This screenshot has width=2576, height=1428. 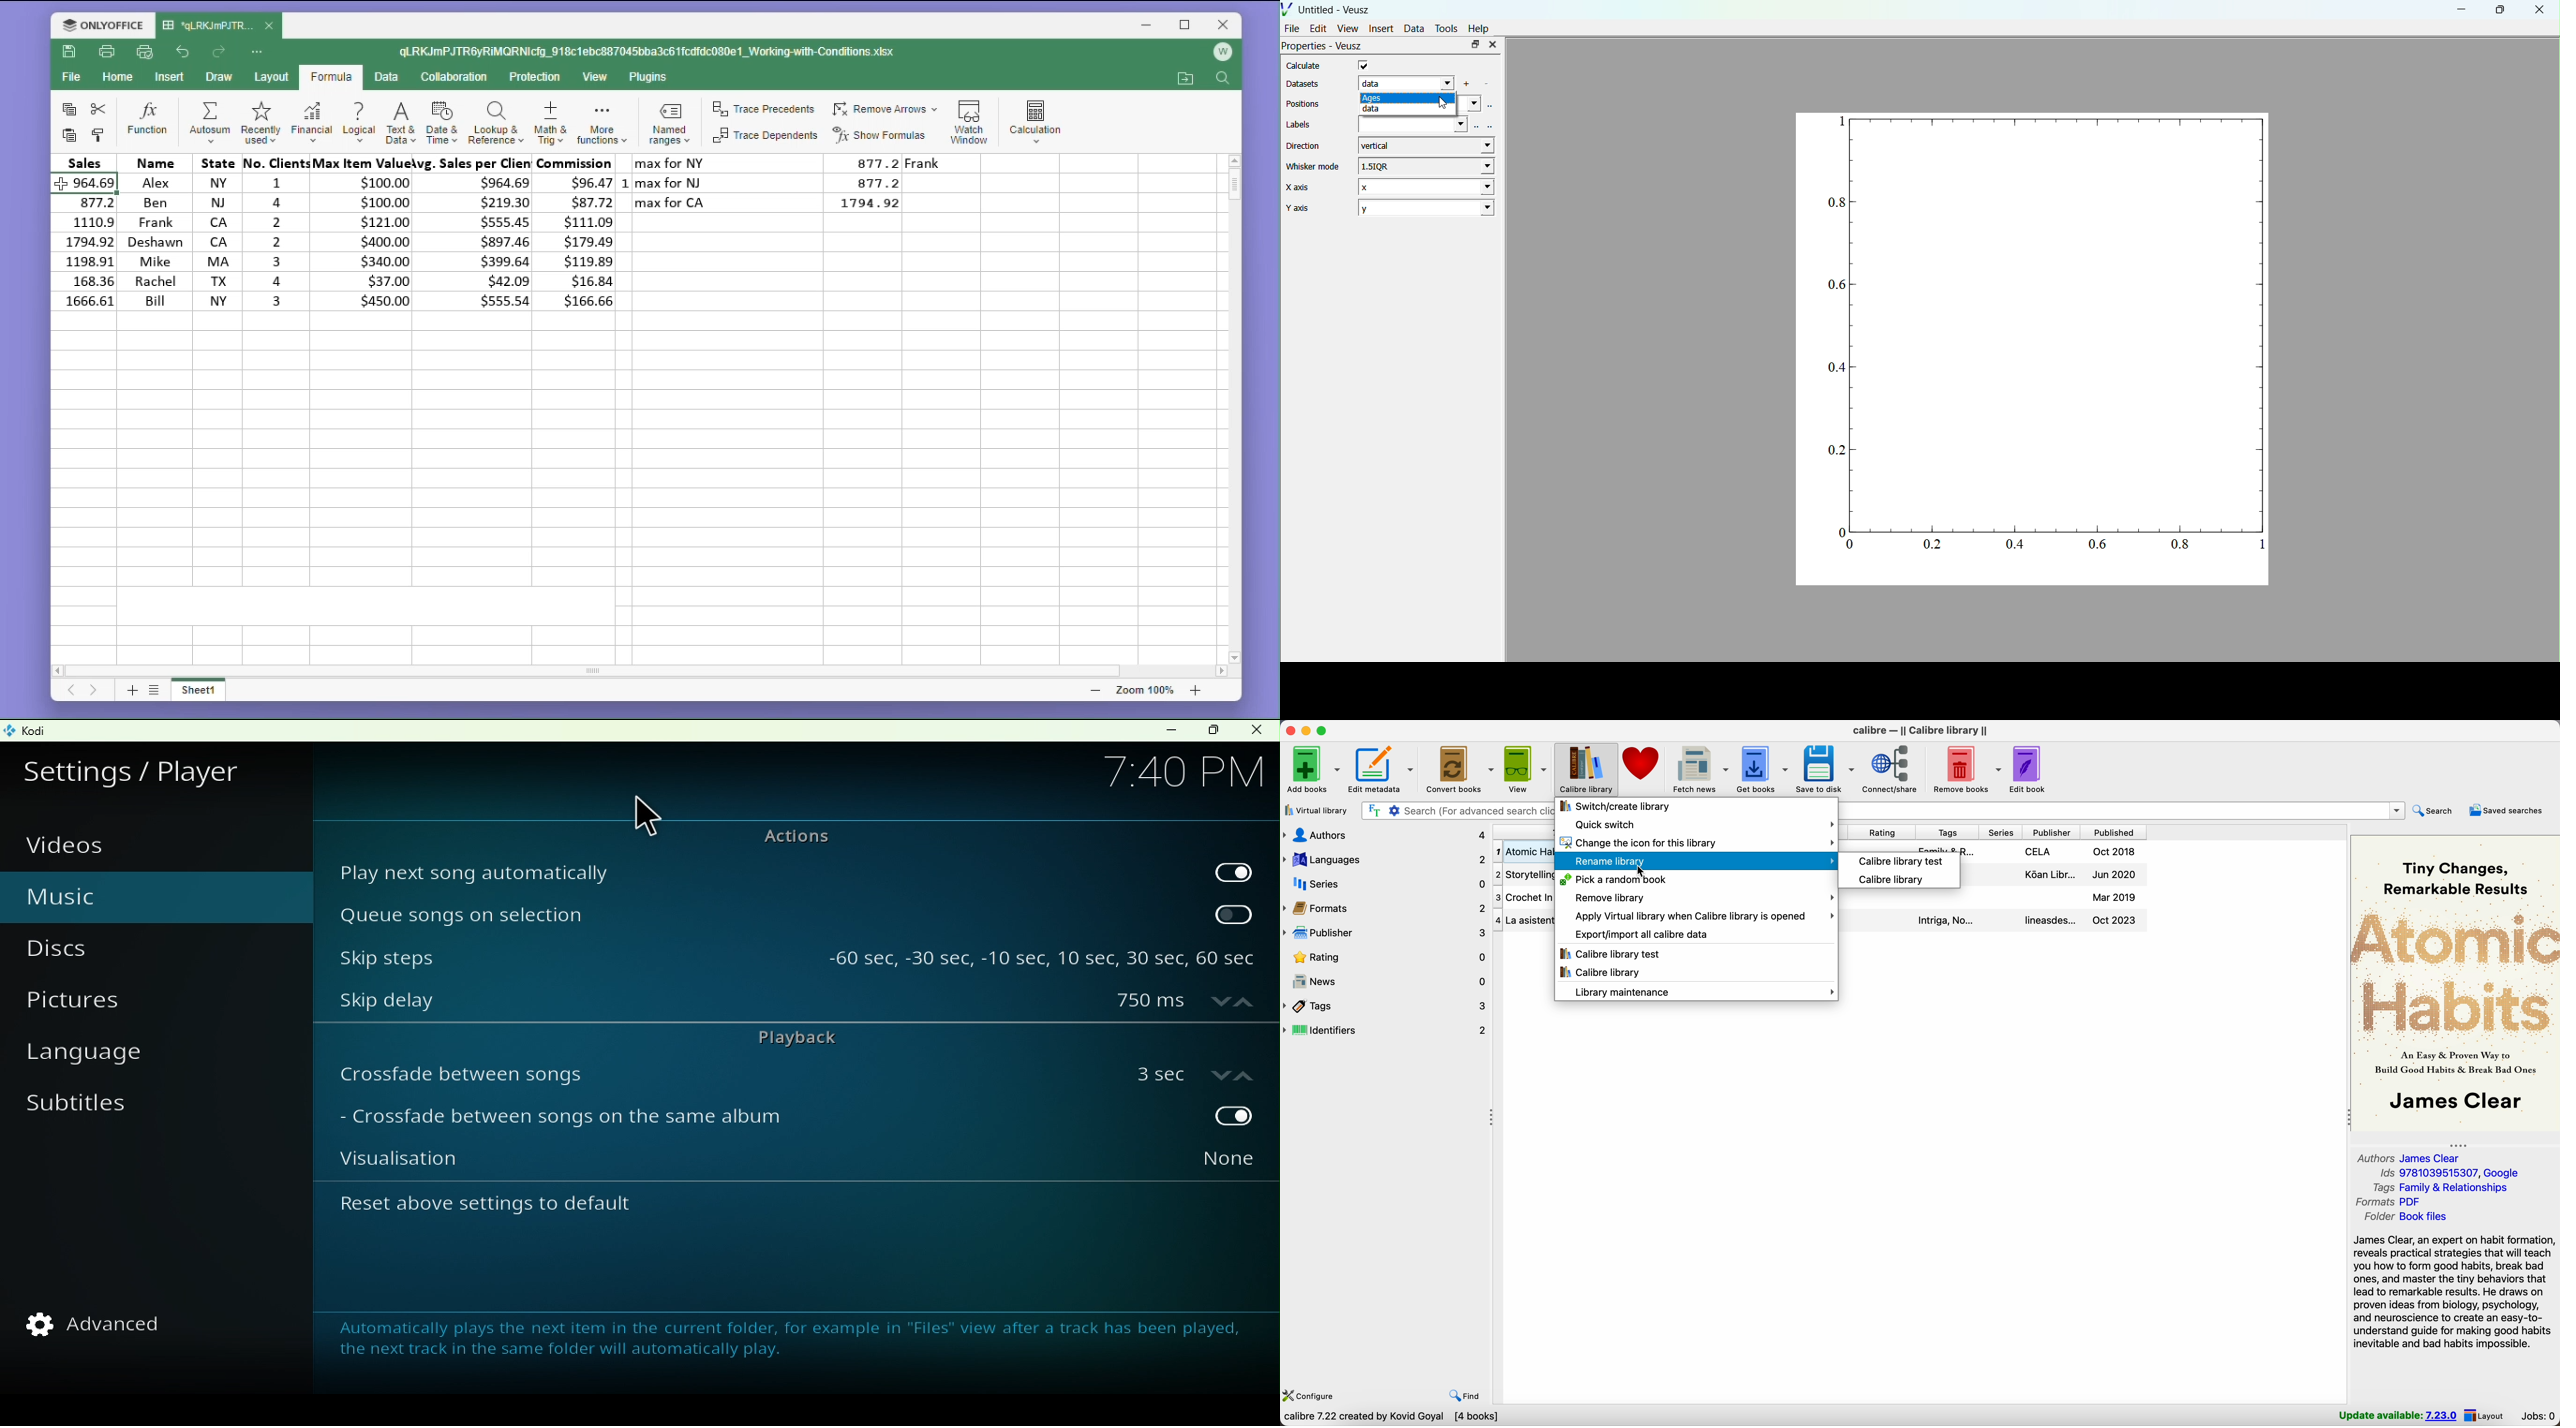 I want to click on draw, so click(x=219, y=78).